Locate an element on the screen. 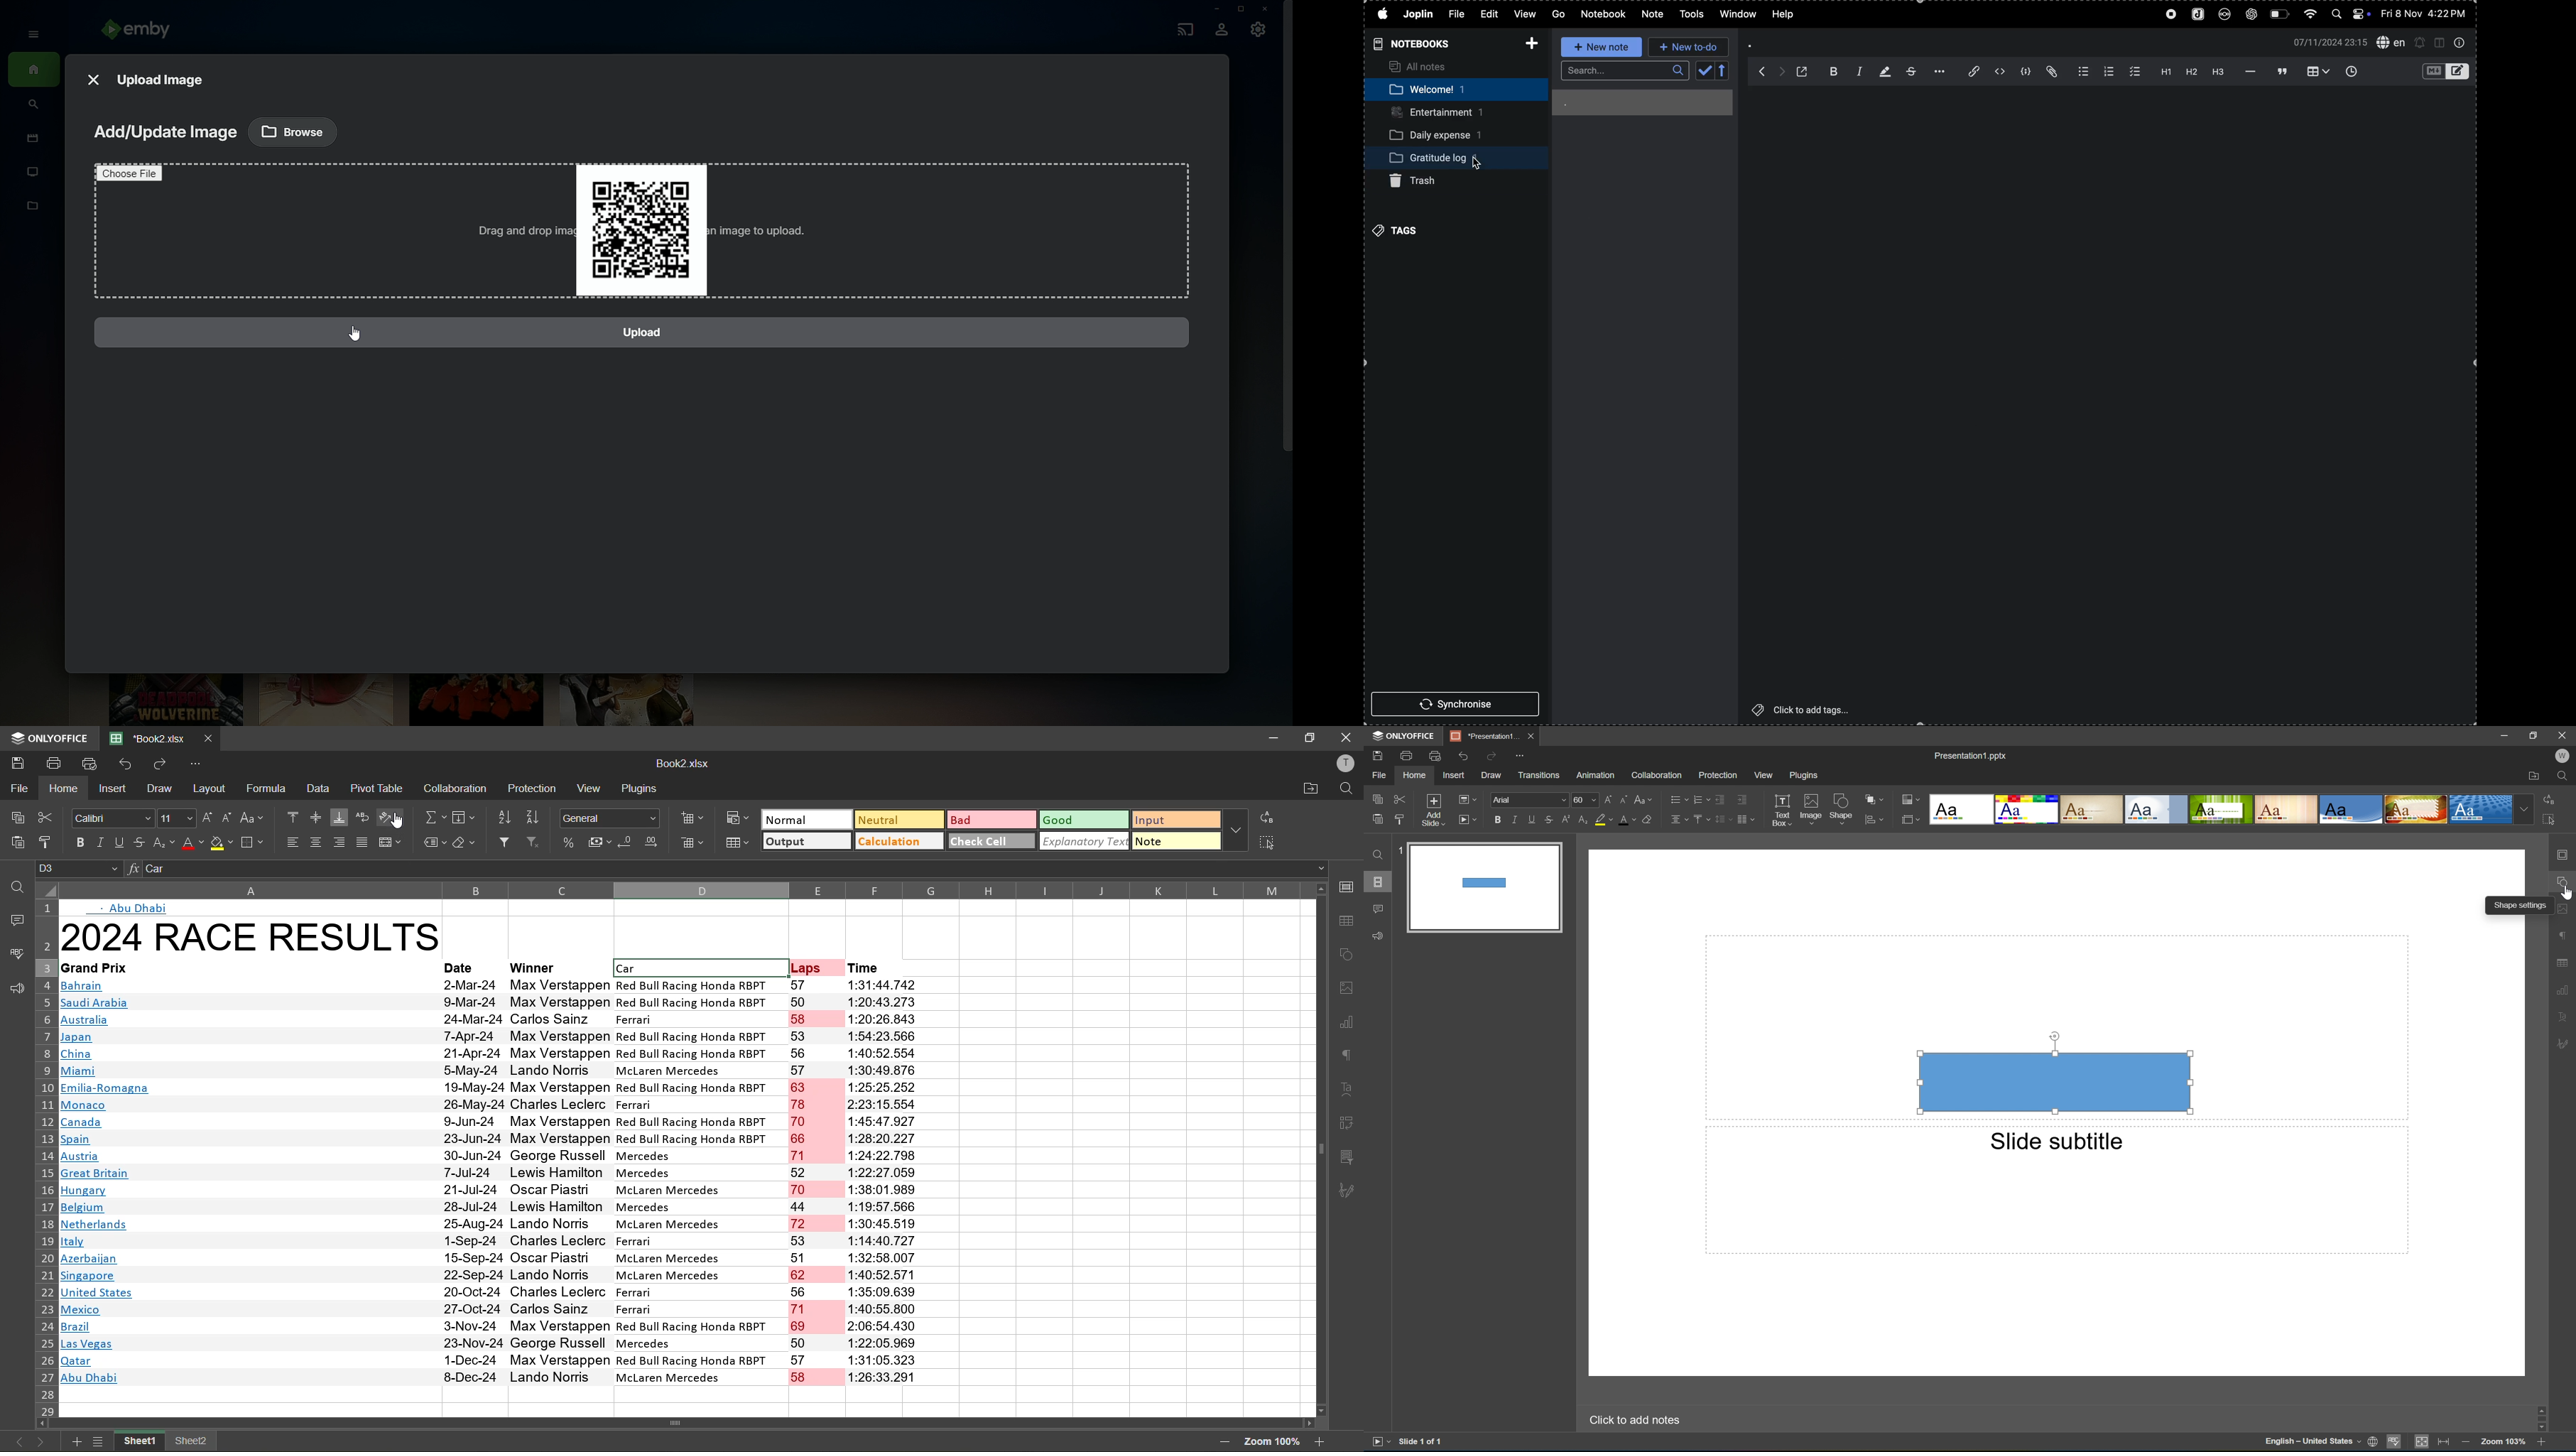 This screenshot has width=2576, height=1456. Scrollbar is located at coordinates (1313, 1145).